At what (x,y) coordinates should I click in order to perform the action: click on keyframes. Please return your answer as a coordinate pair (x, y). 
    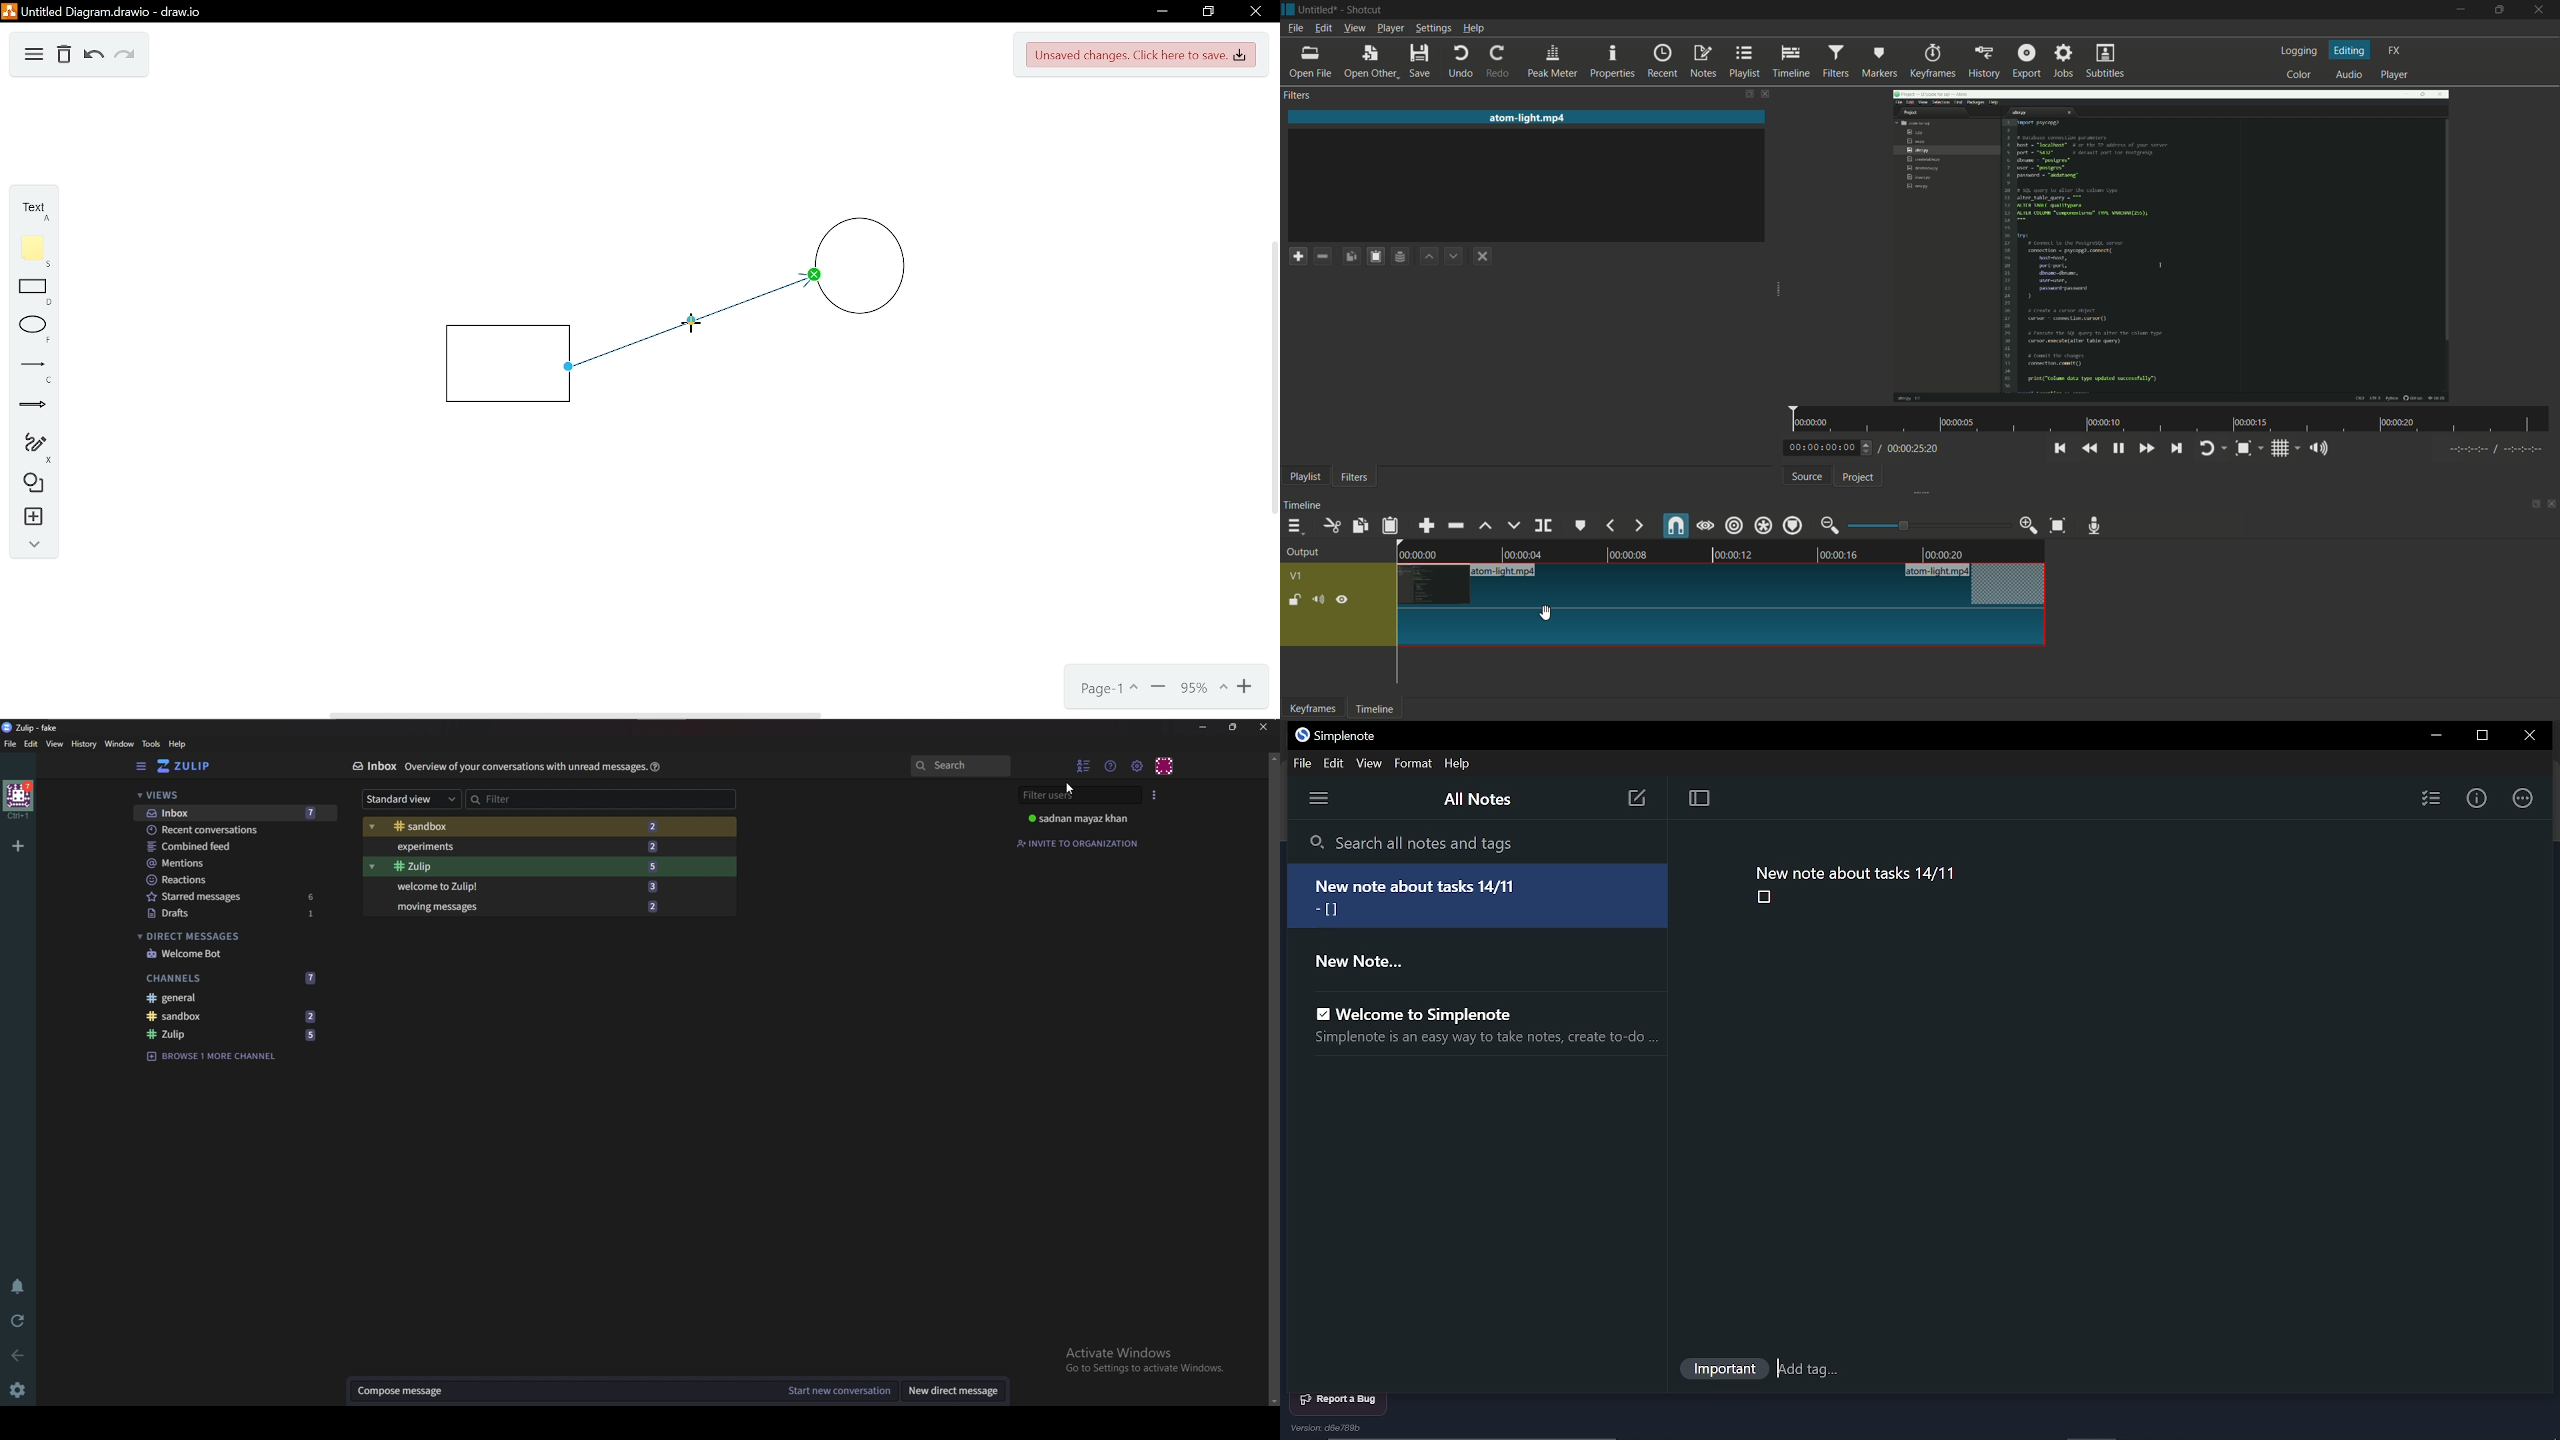
    Looking at the image, I should click on (1933, 62).